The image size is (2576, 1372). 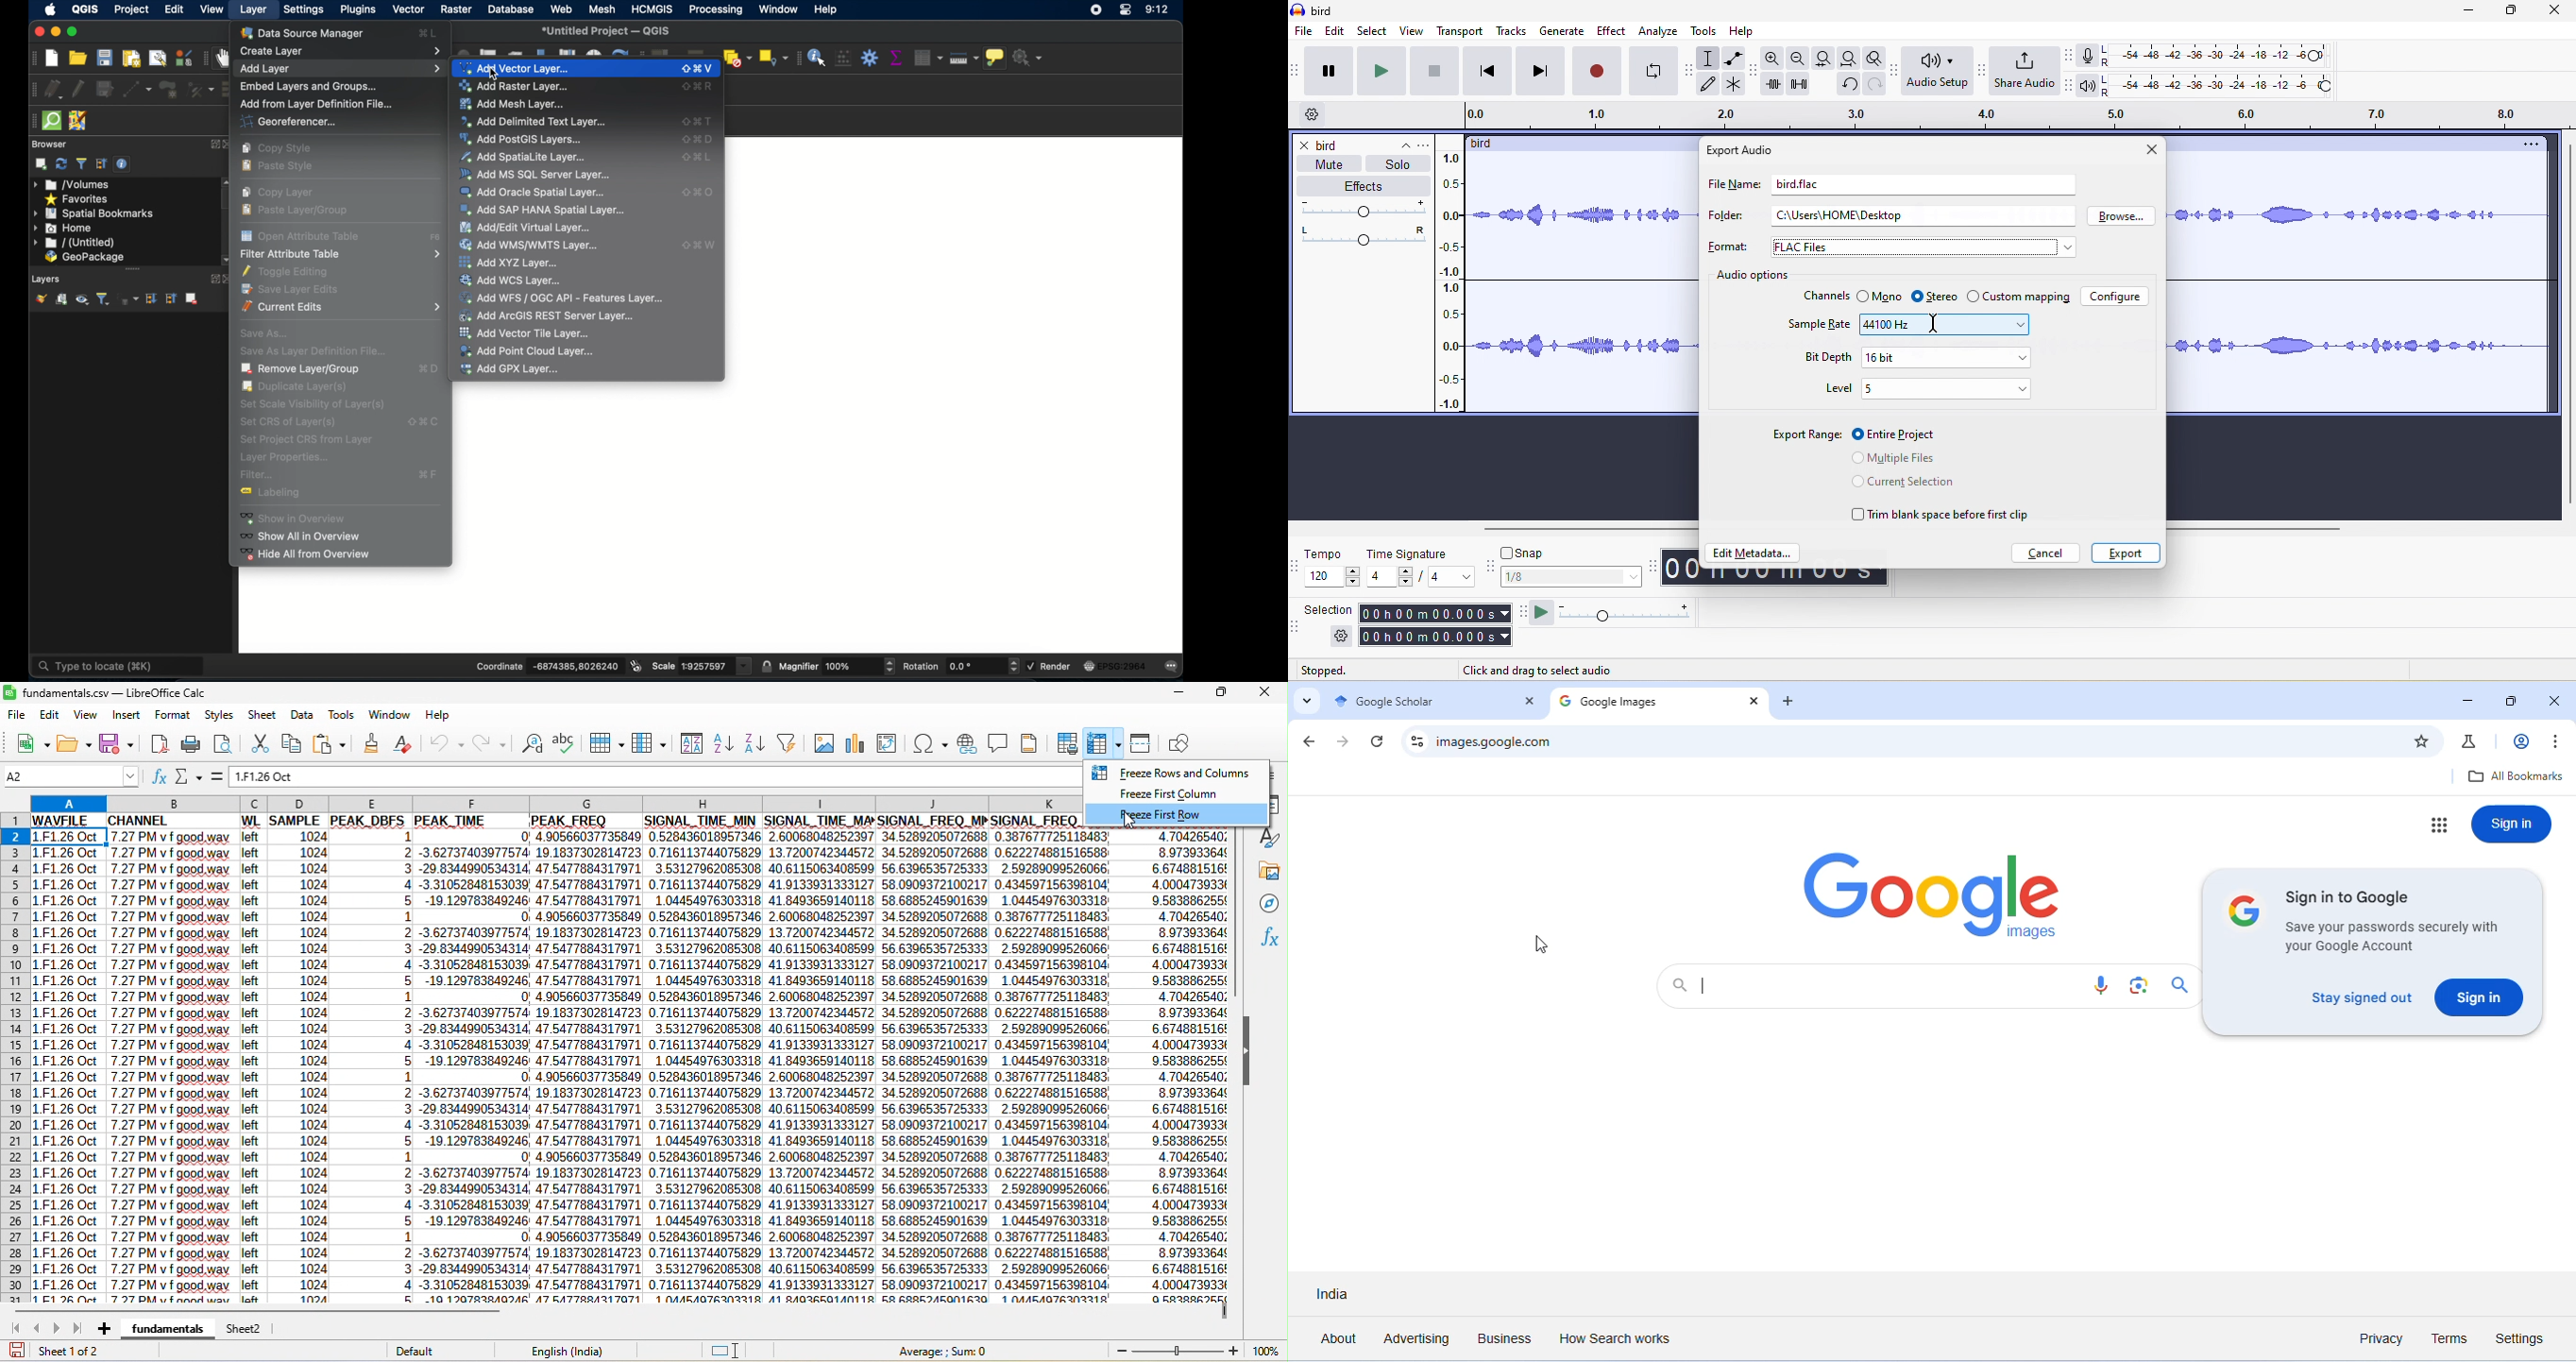 What do you see at coordinates (1979, 72) in the screenshot?
I see `audacity share audio toolbar` at bounding box center [1979, 72].